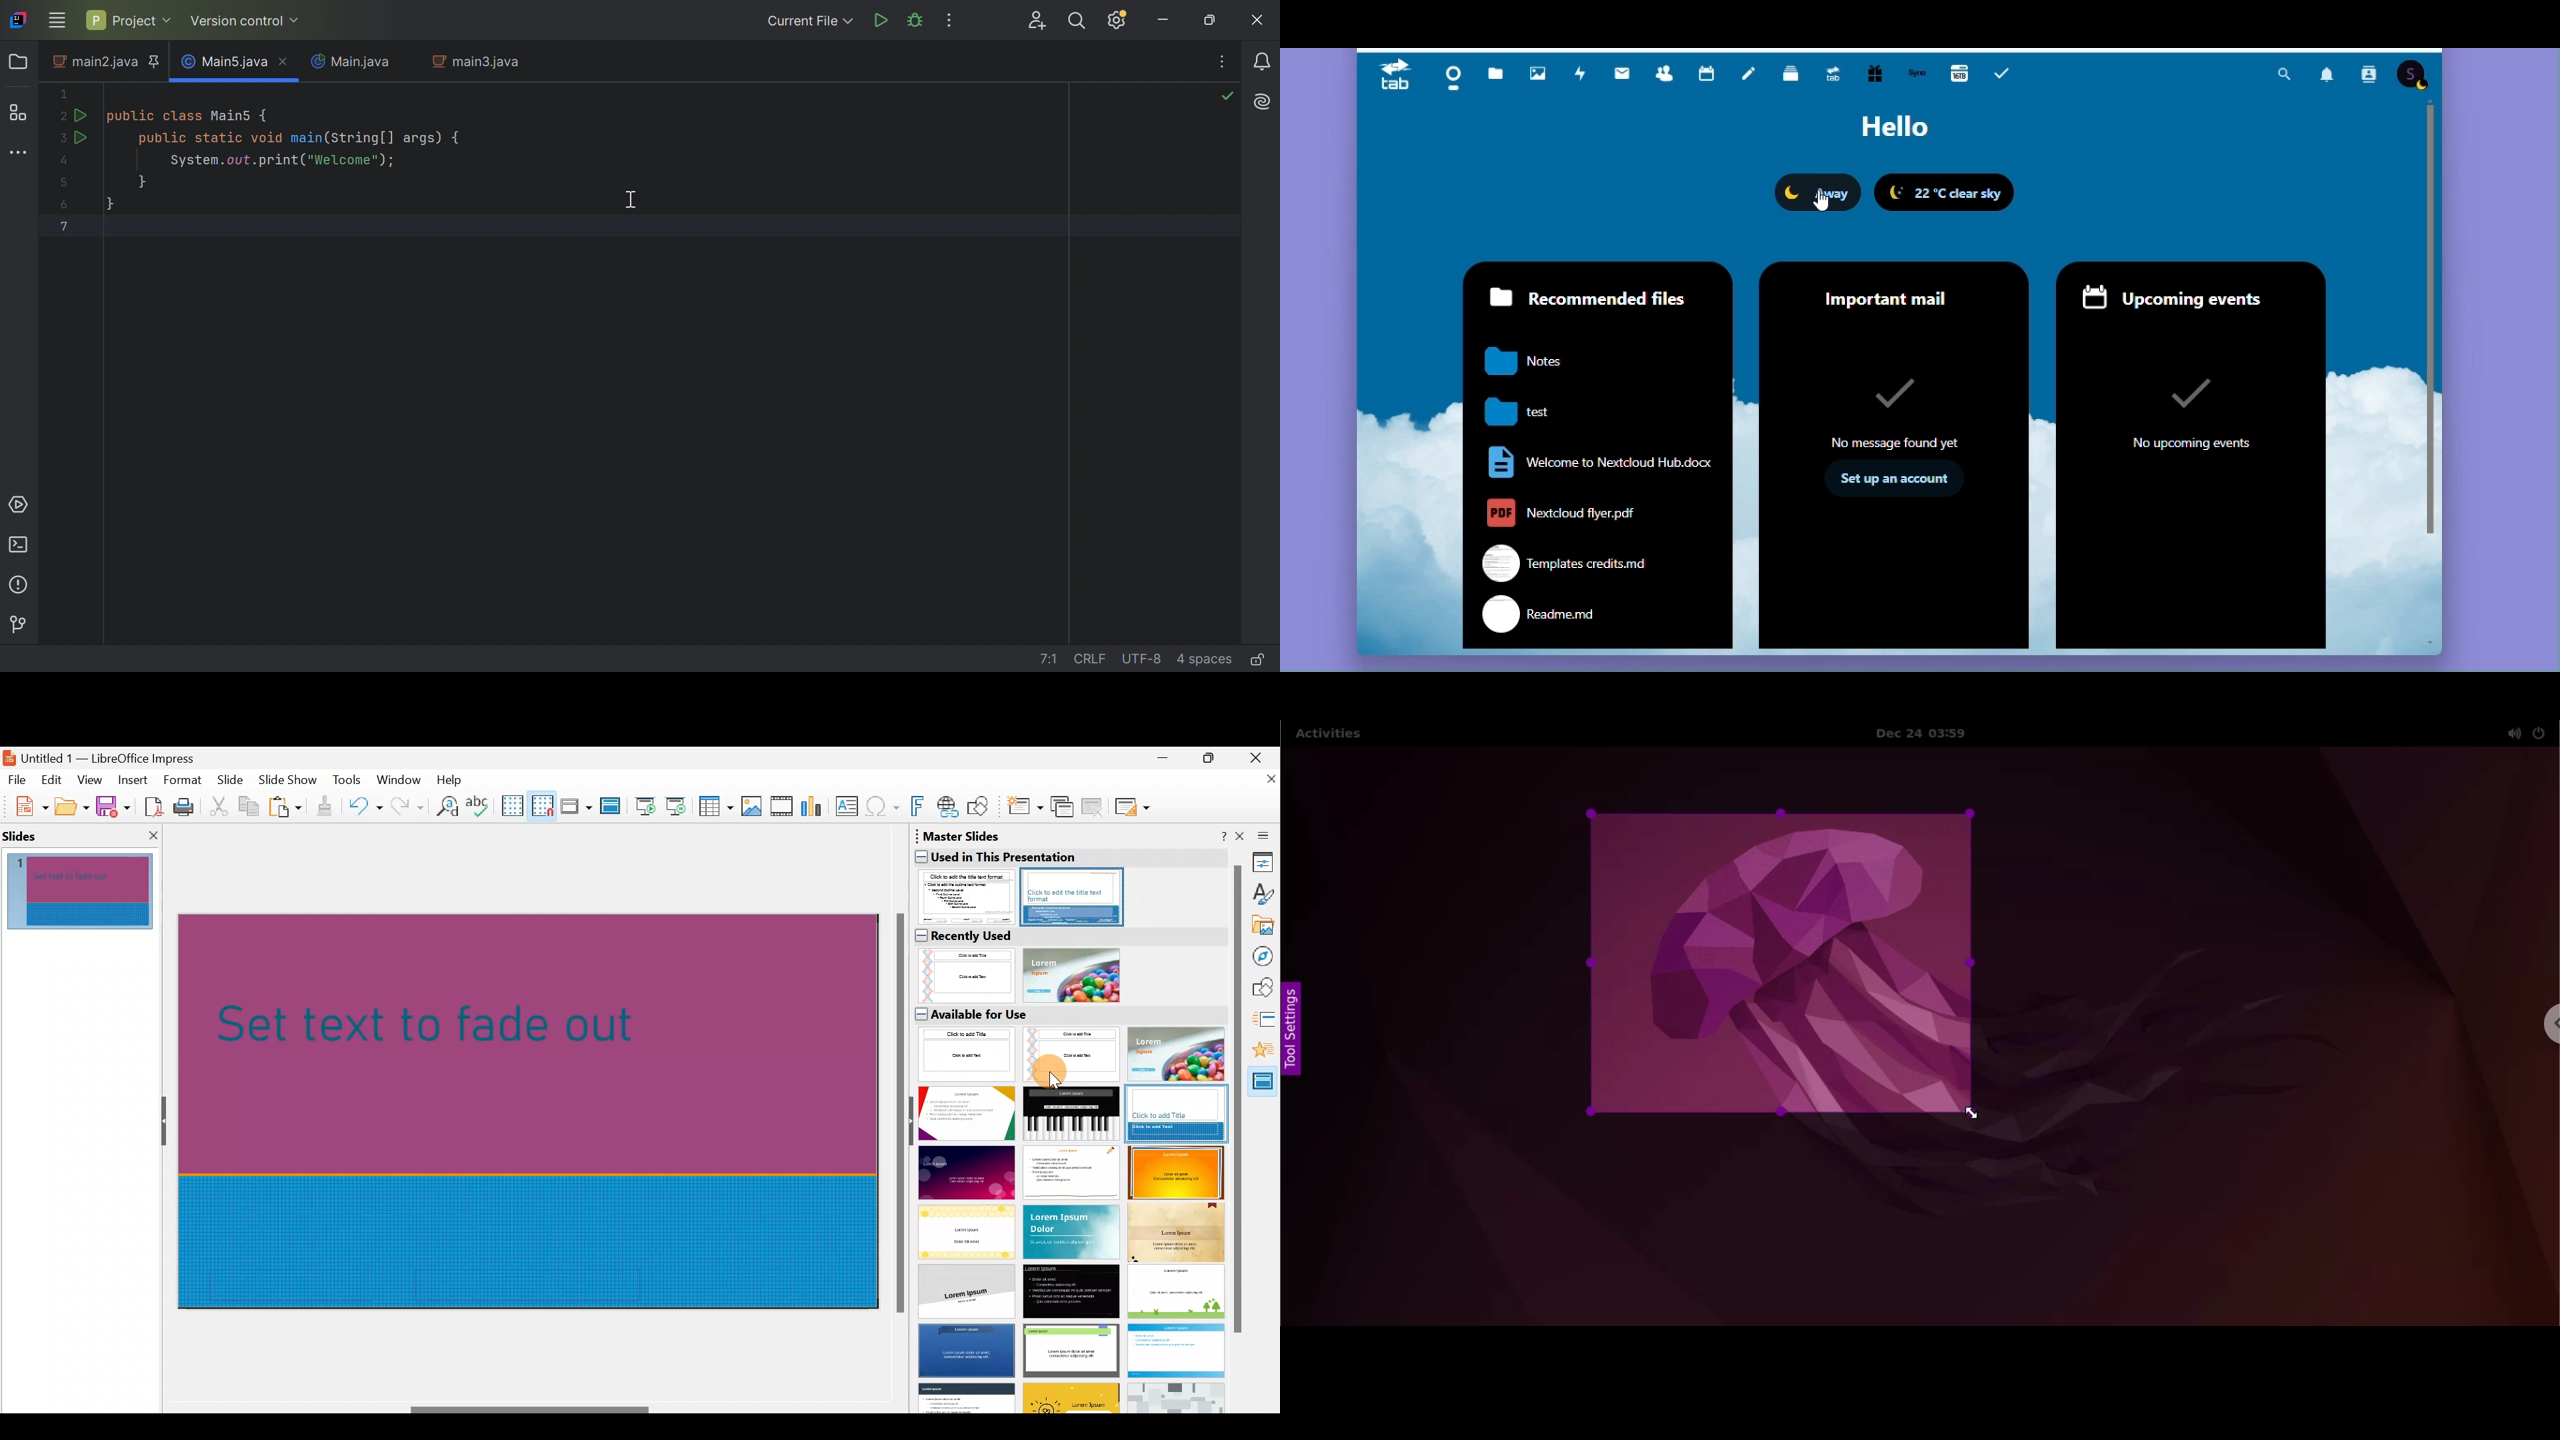  I want to click on Insert special characters, so click(884, 808).